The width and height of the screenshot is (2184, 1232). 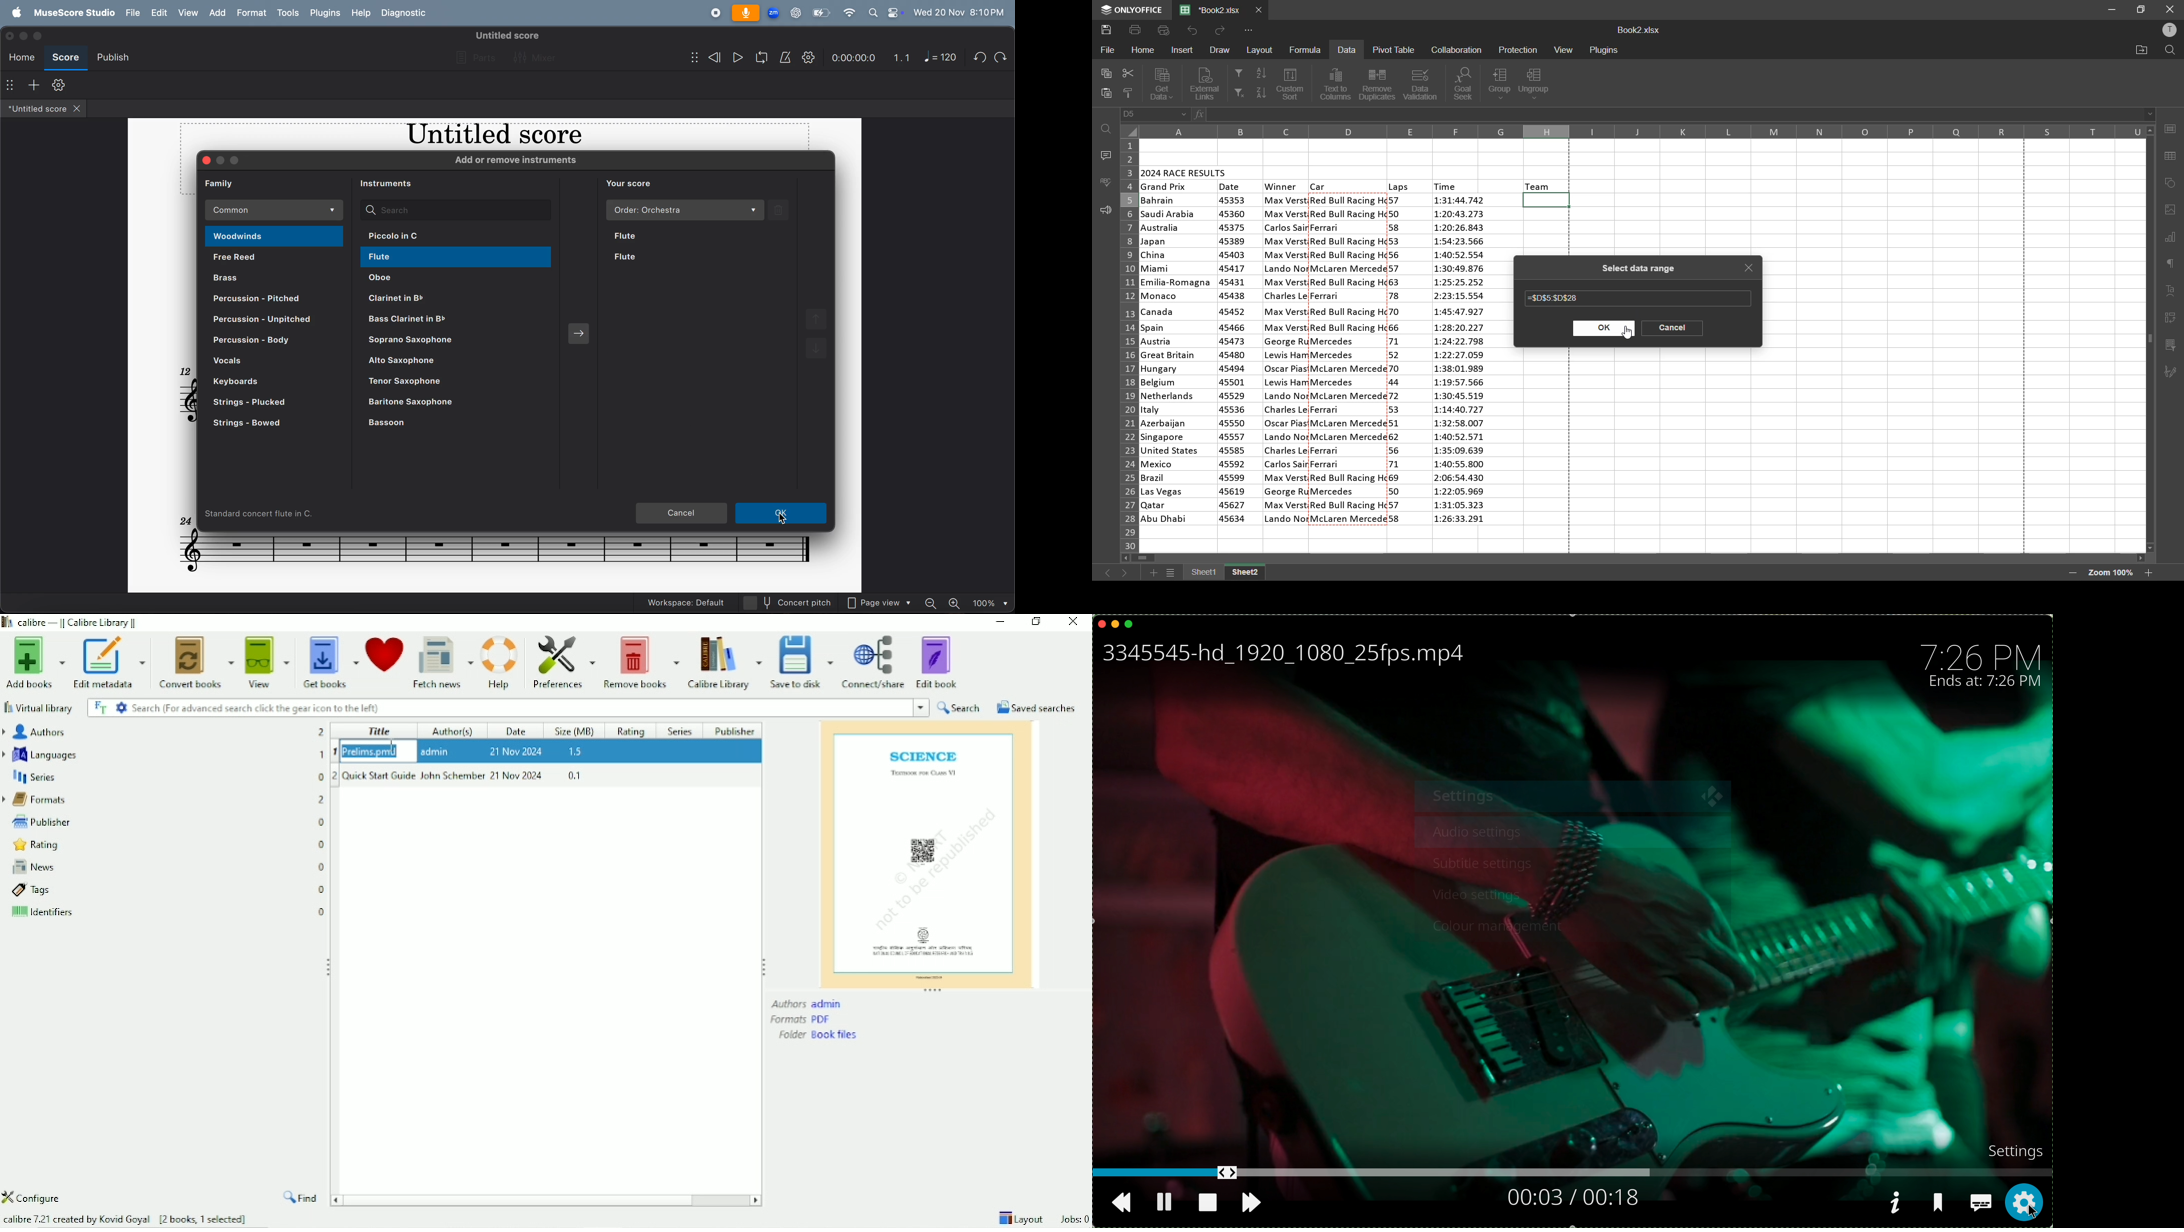 I want to click on file, so click(x=132, y=13).